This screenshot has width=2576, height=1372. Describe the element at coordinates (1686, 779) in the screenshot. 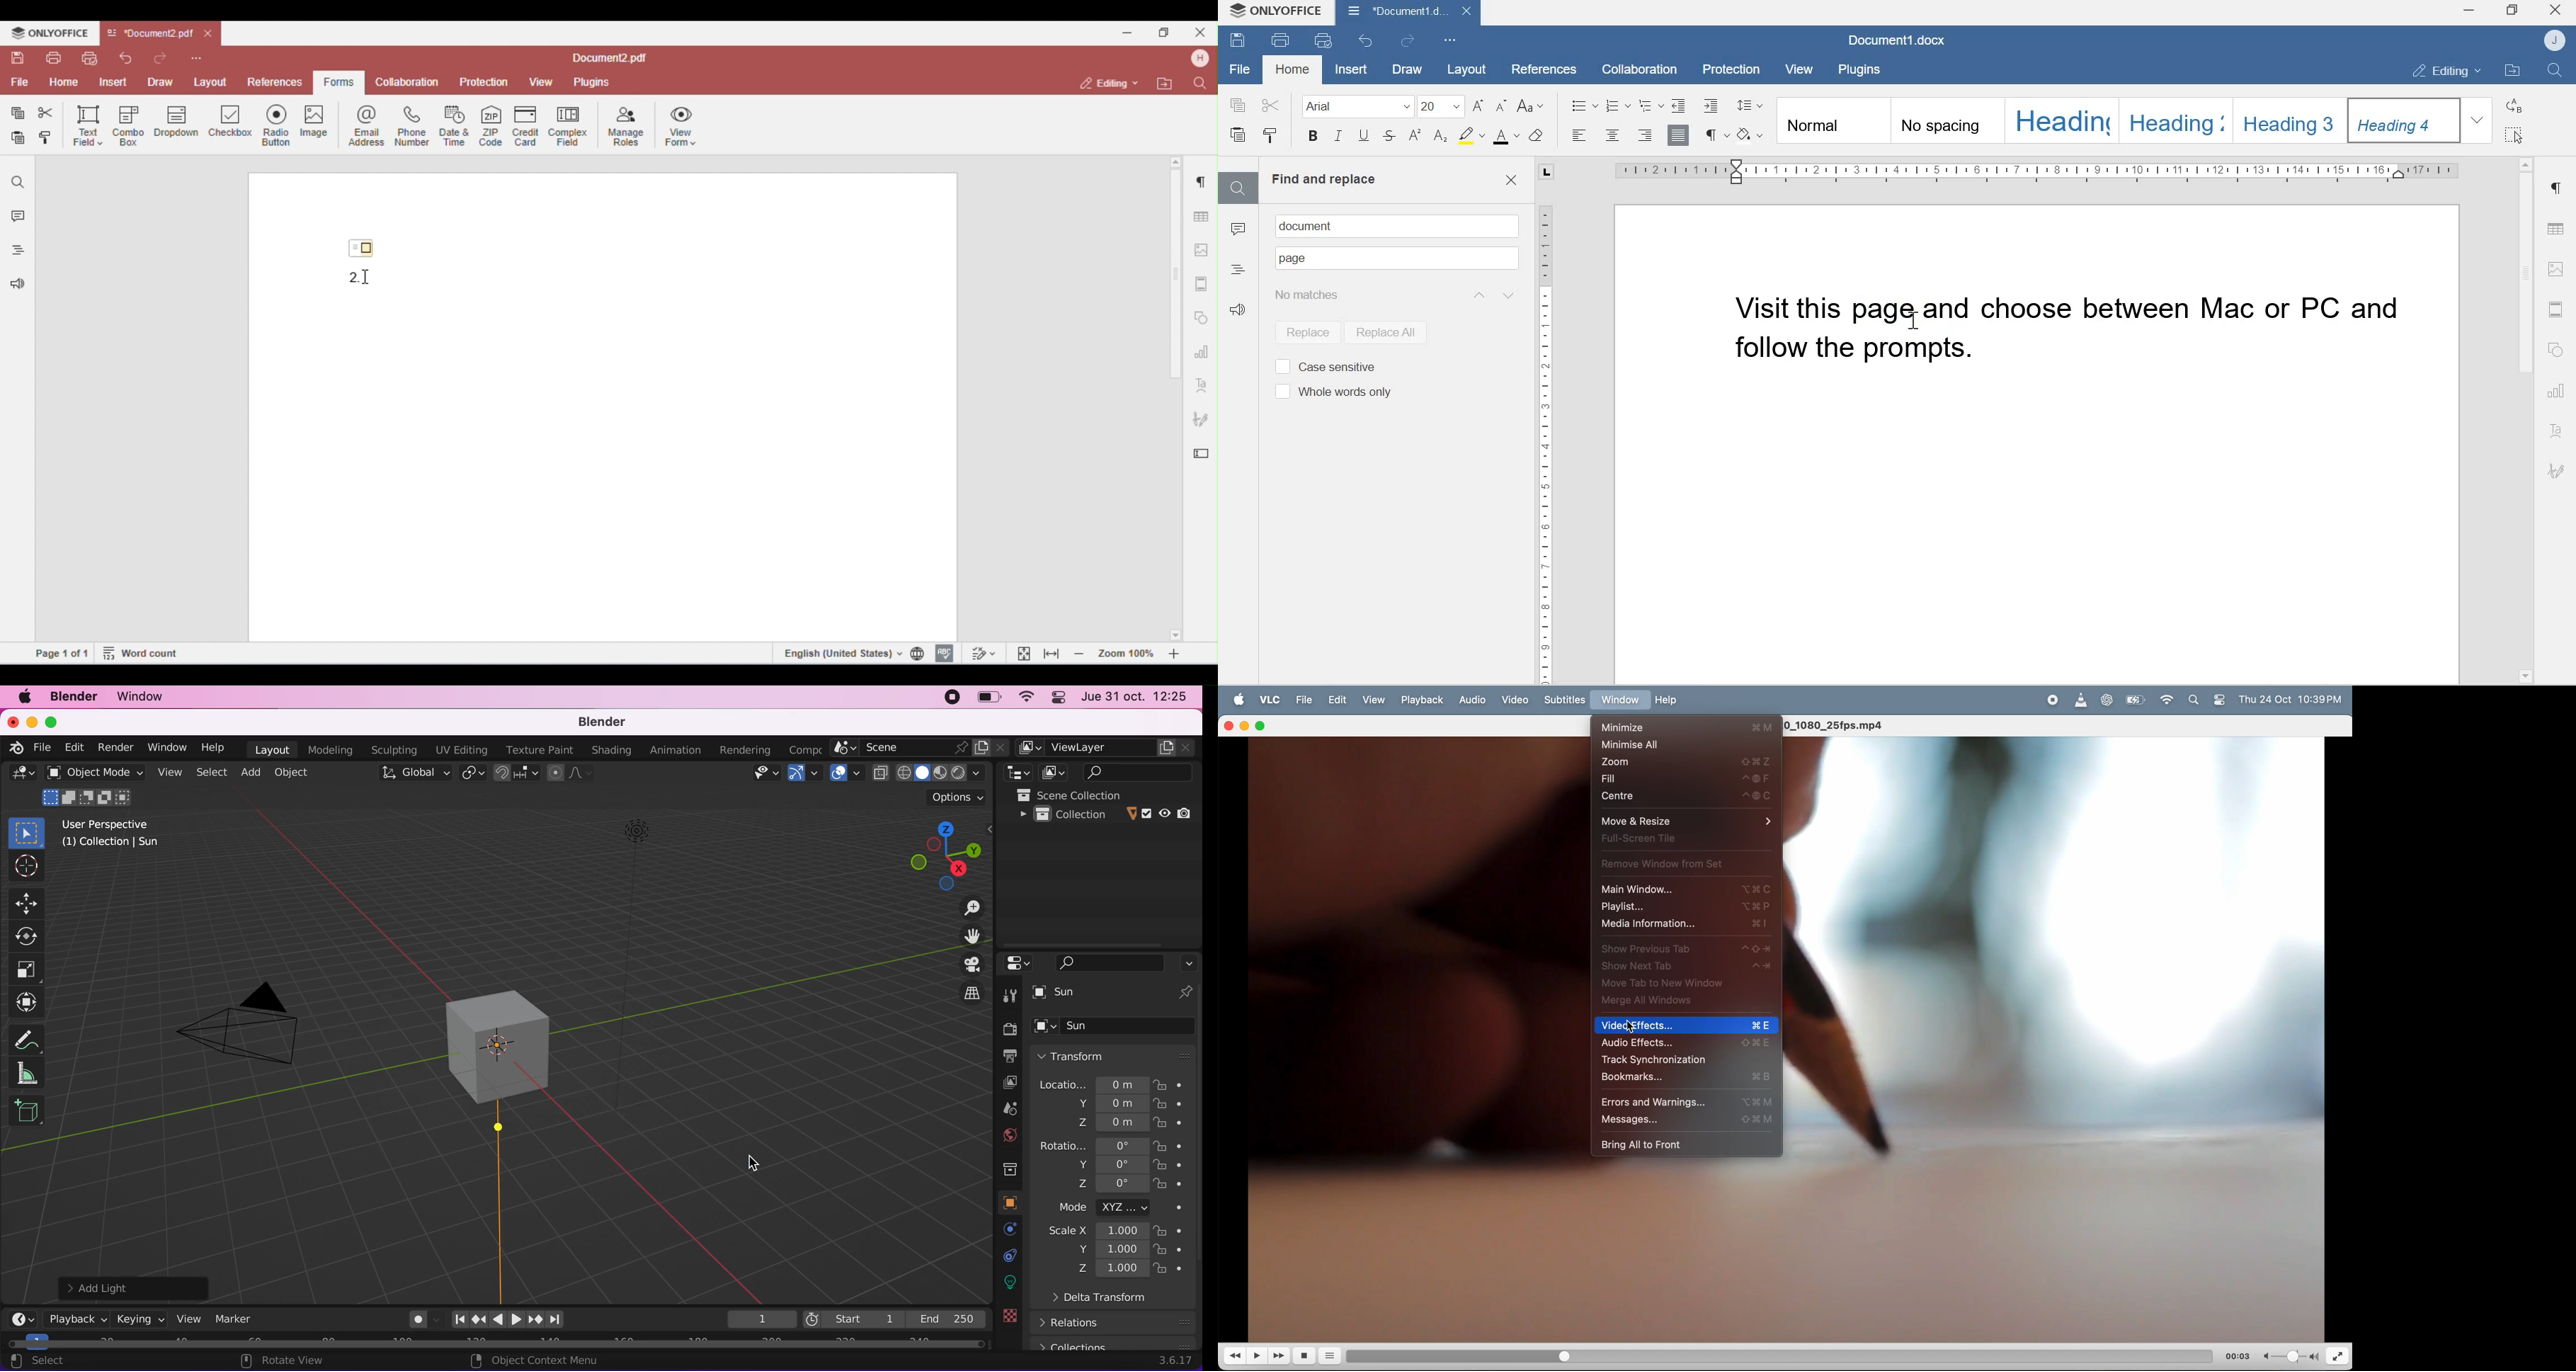

I see `fill` at that location.